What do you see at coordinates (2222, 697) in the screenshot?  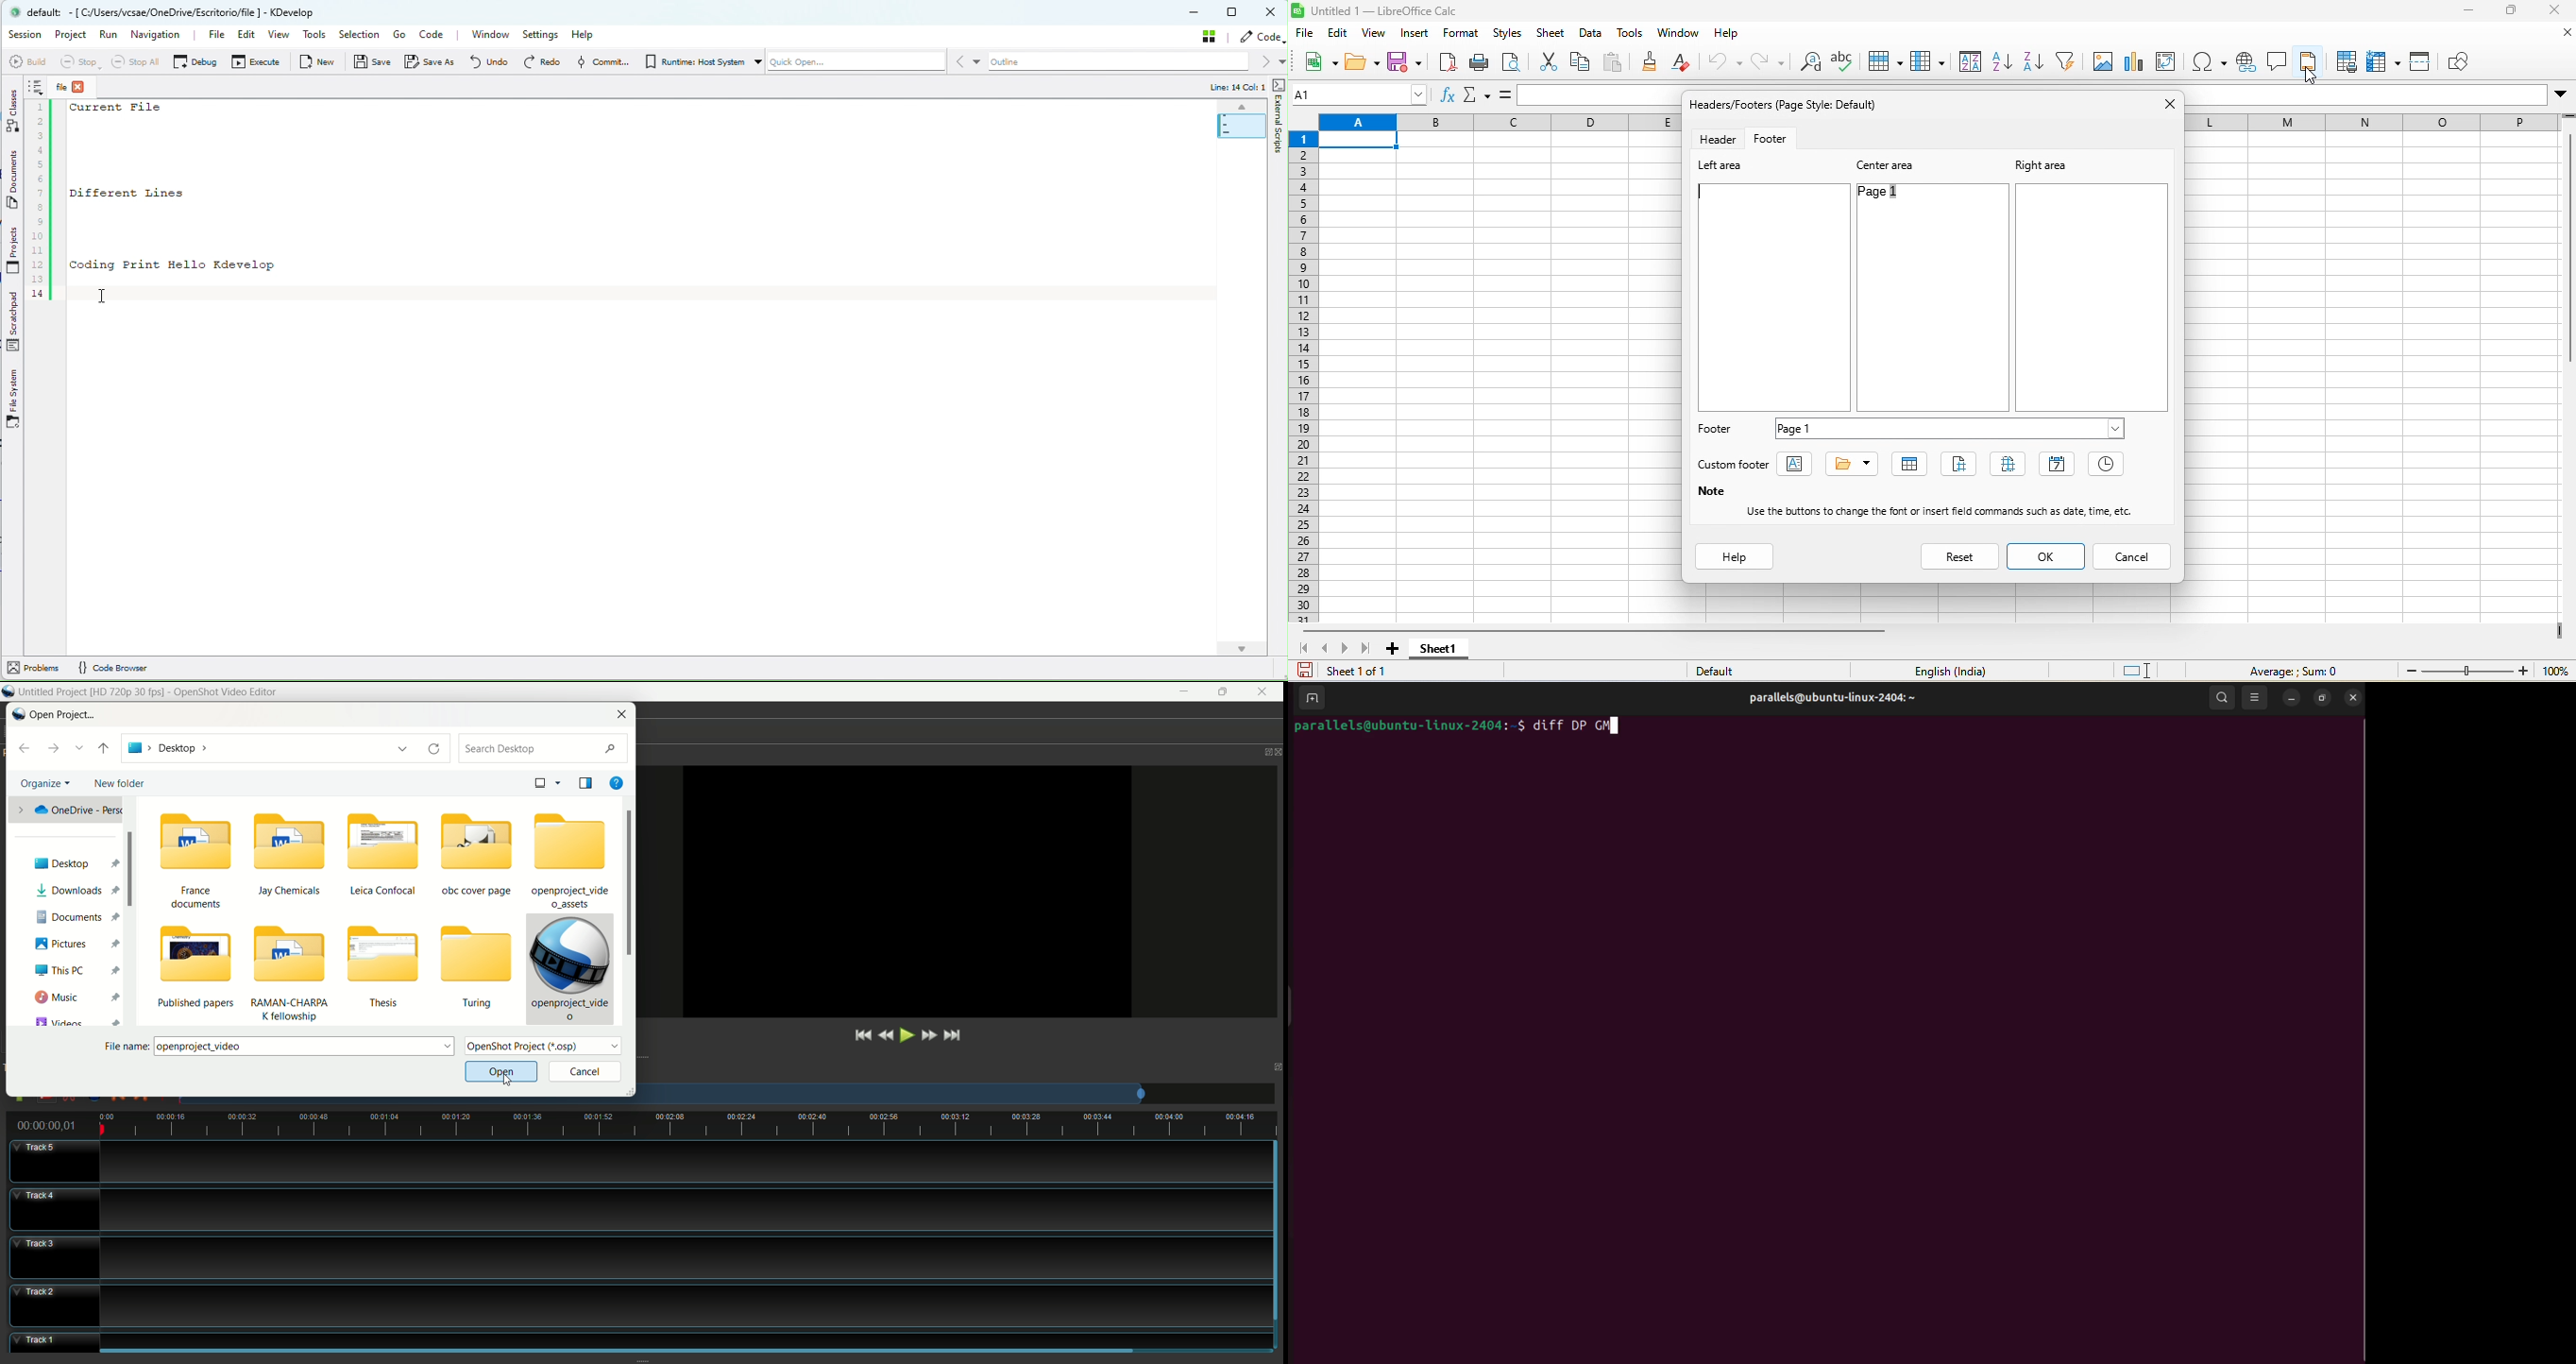 I see `search` at bounding box center [2222, 697].